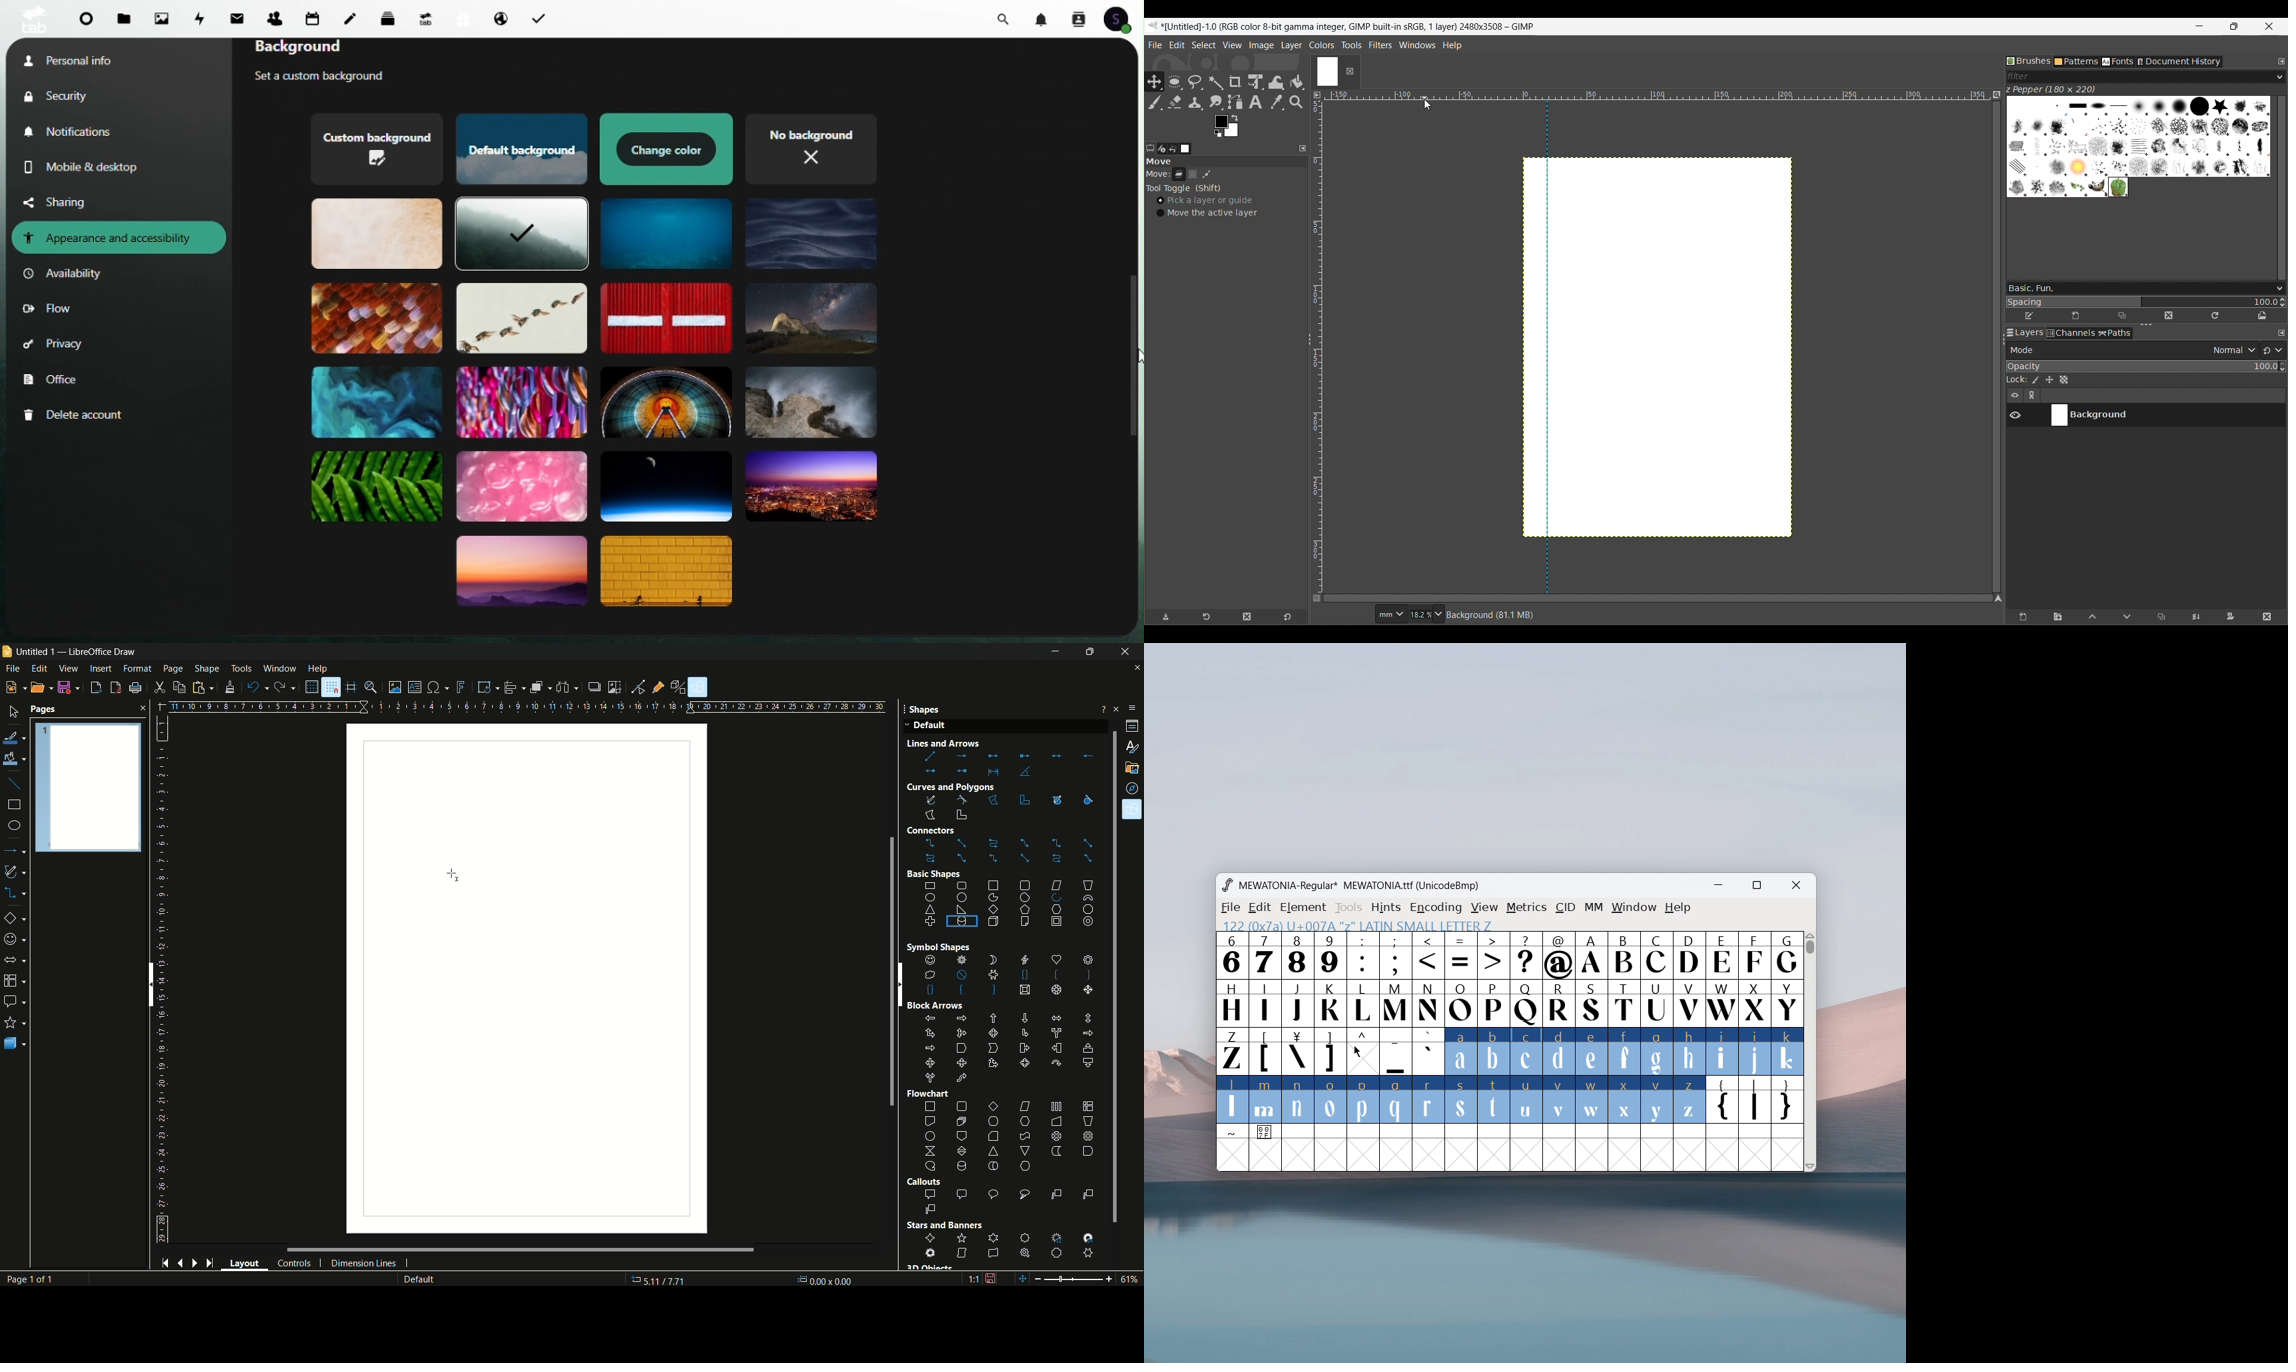  Describe the element at coordinates (1436, 906) in the screenshot. I see `encoding` at that location.